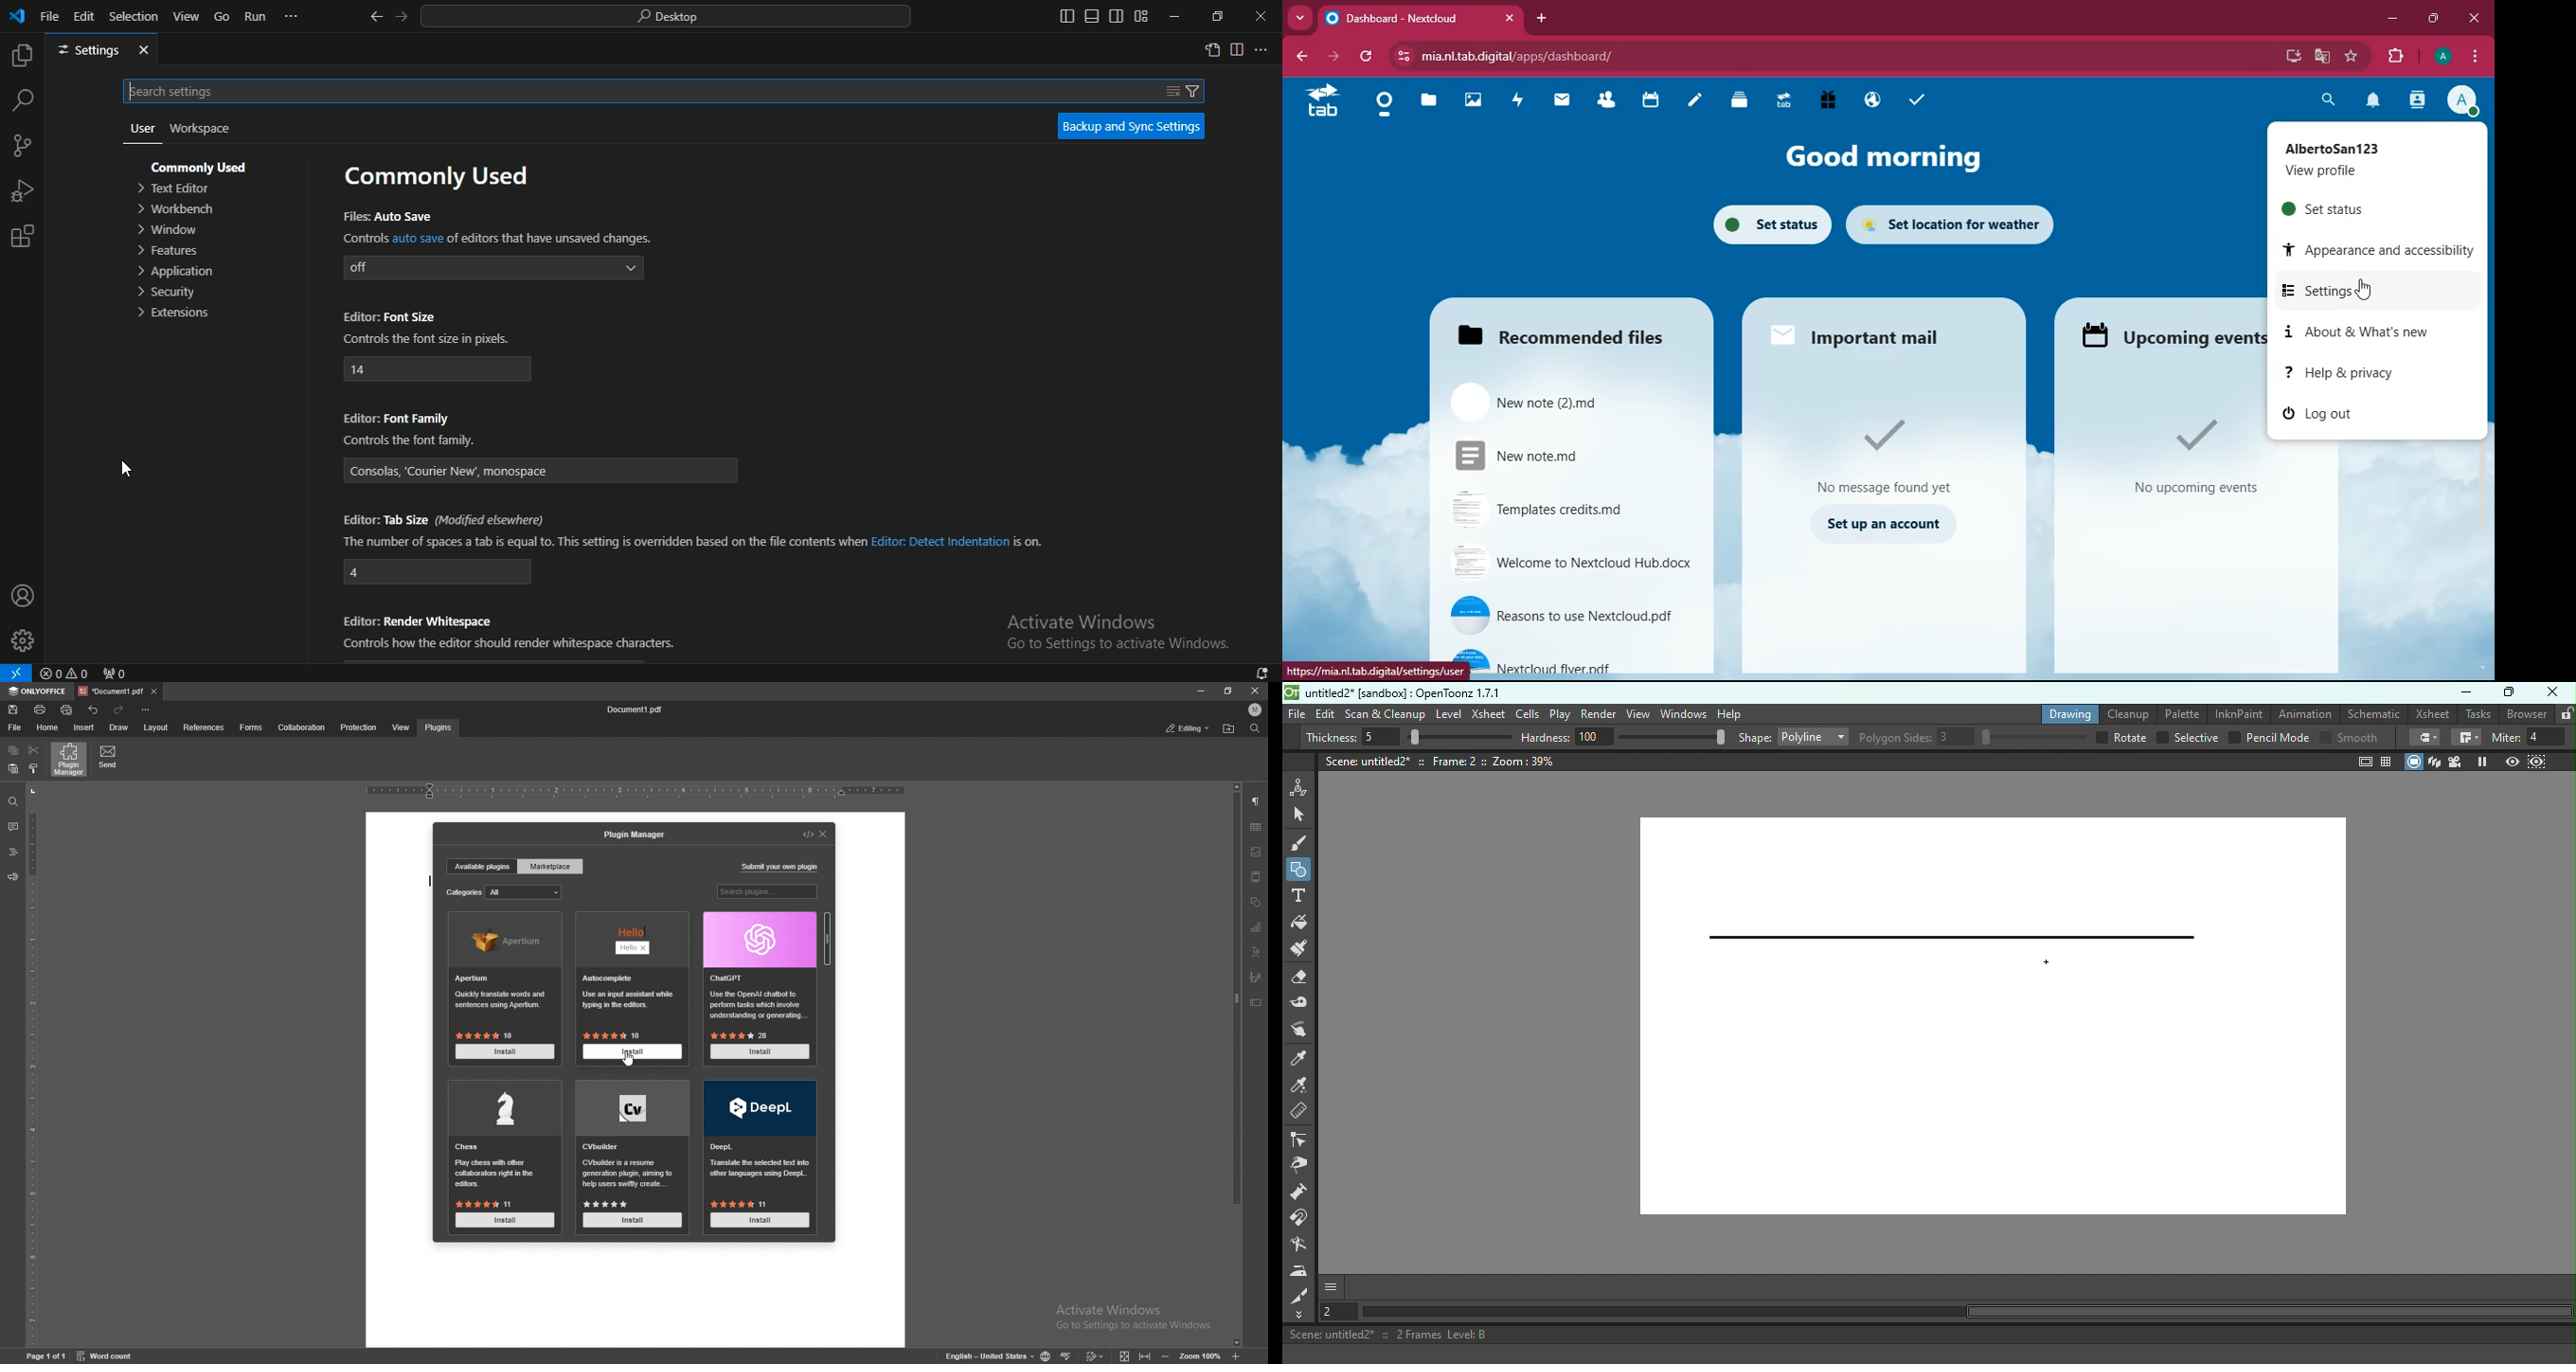  I want to click on undo, so click(94, 709).